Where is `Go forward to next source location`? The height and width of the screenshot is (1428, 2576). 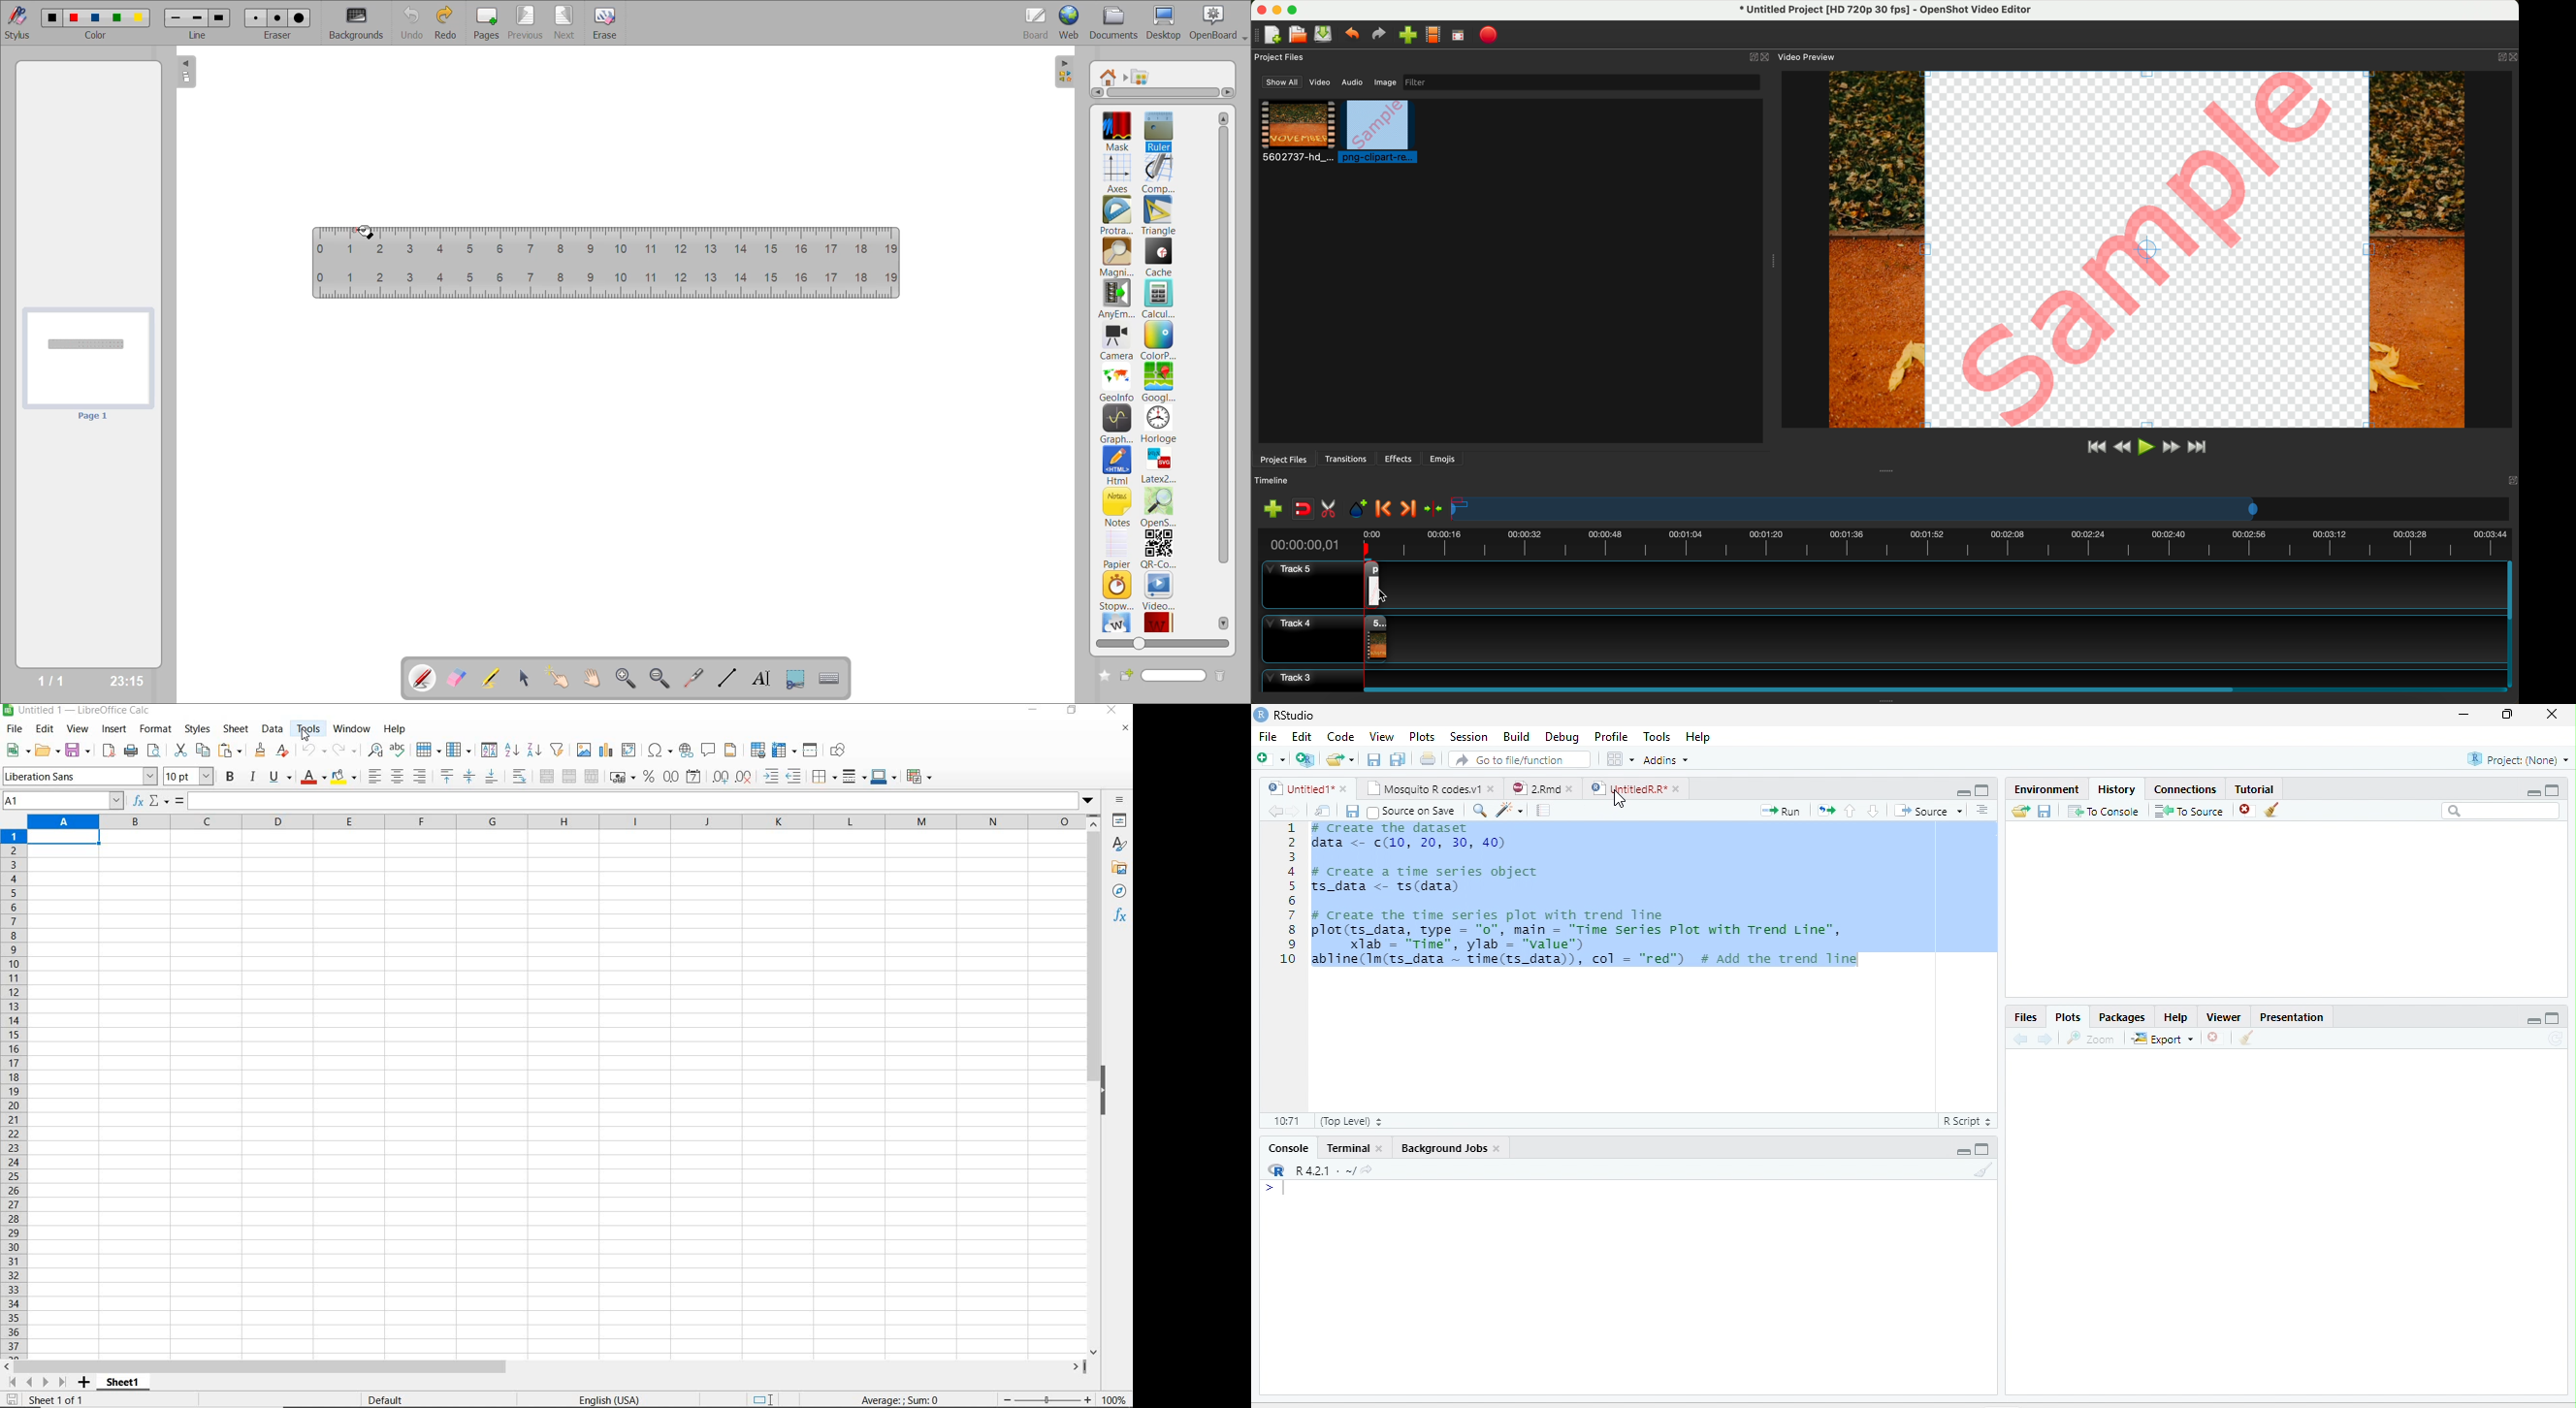
Go forward to next source location is located at coordinates (1294, 811).